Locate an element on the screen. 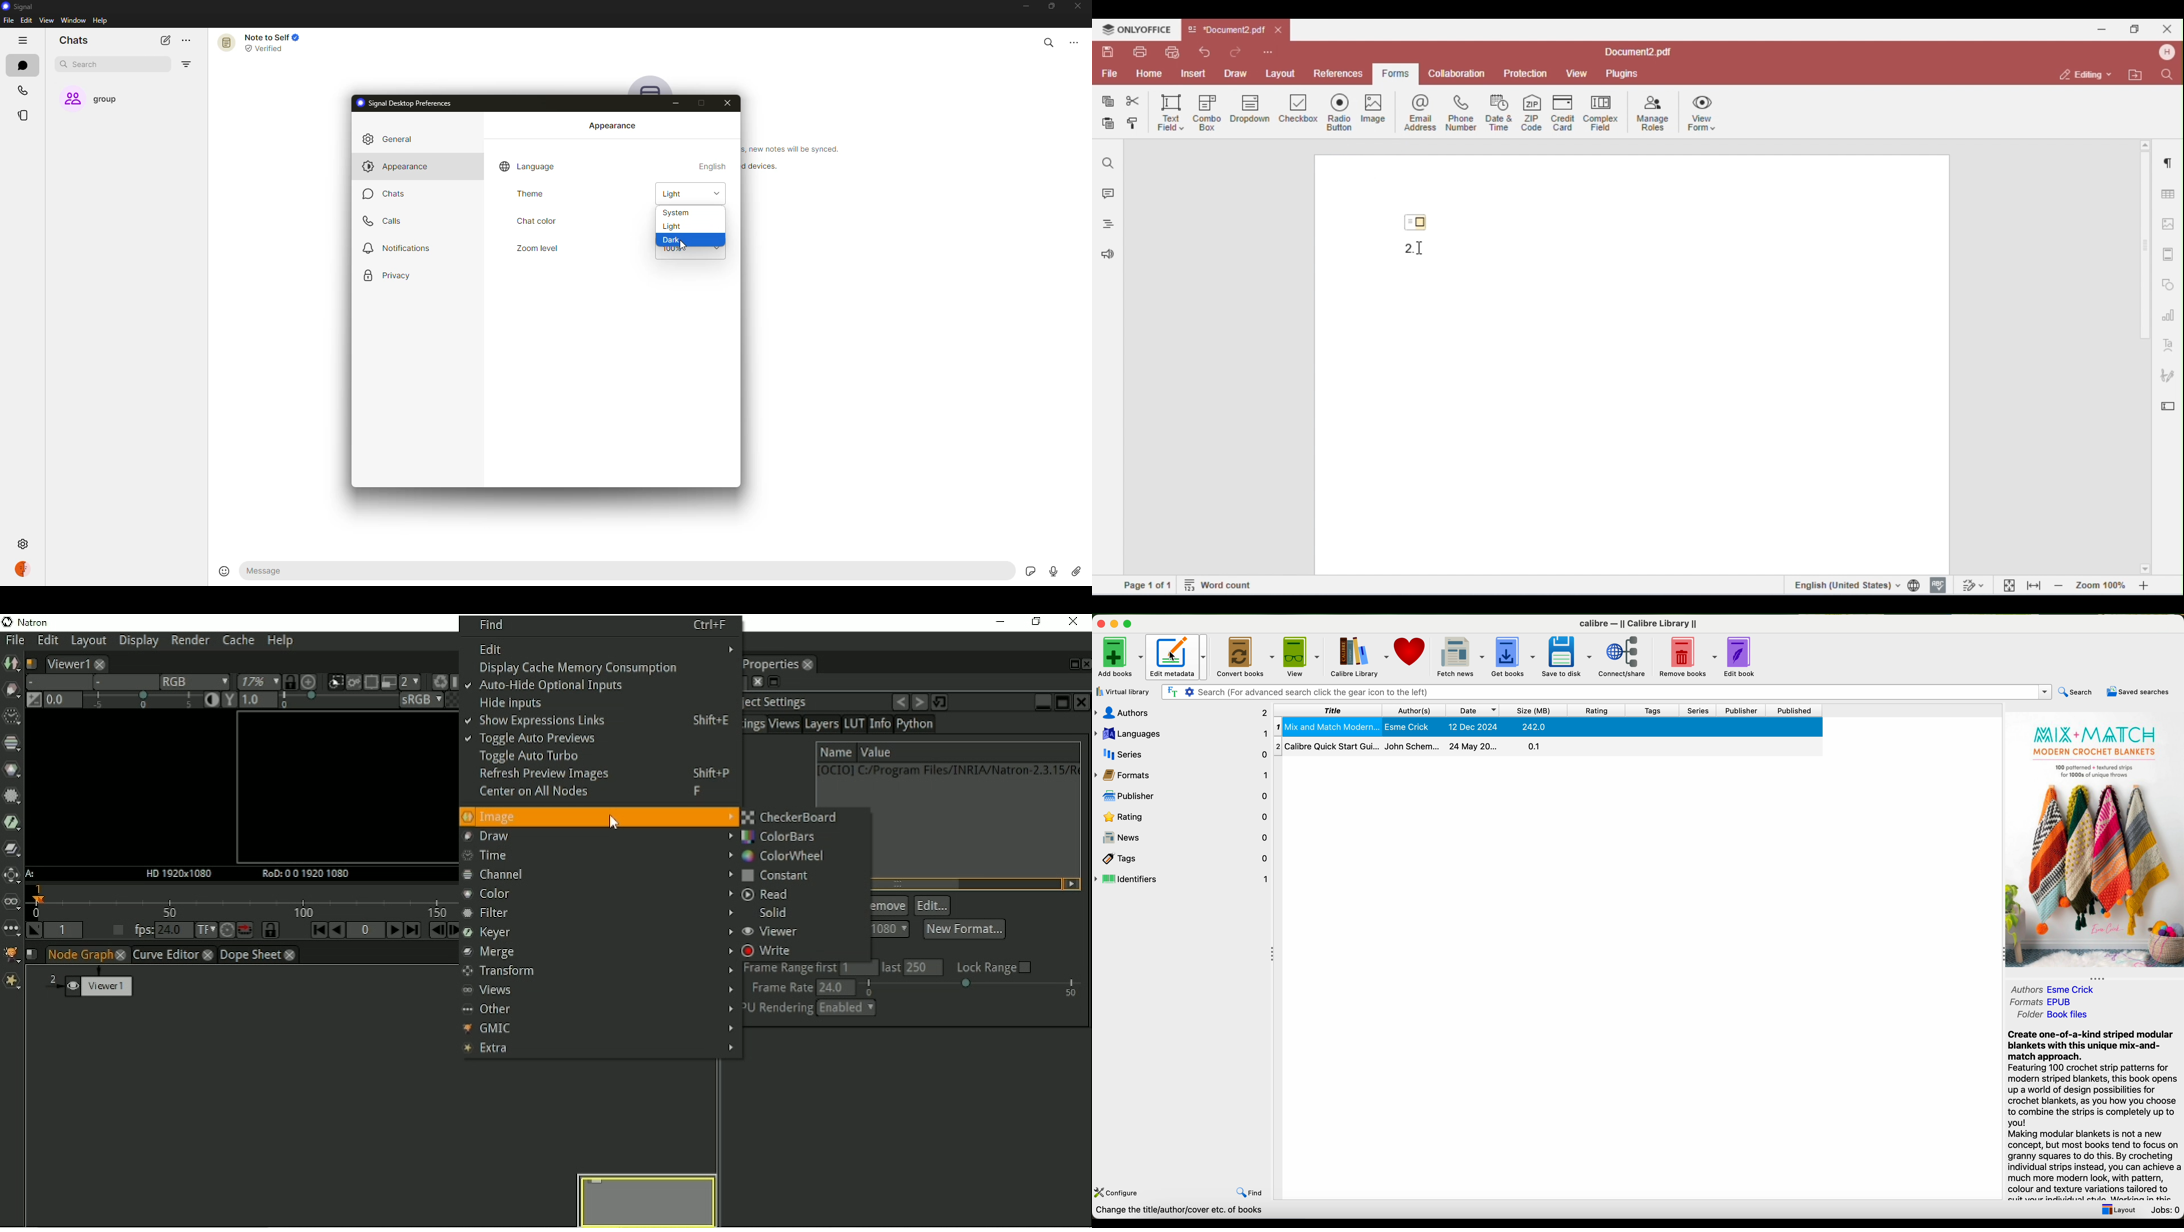 This screenshot has width=2184, height=1232. settings is located at coordinates (75, 545).